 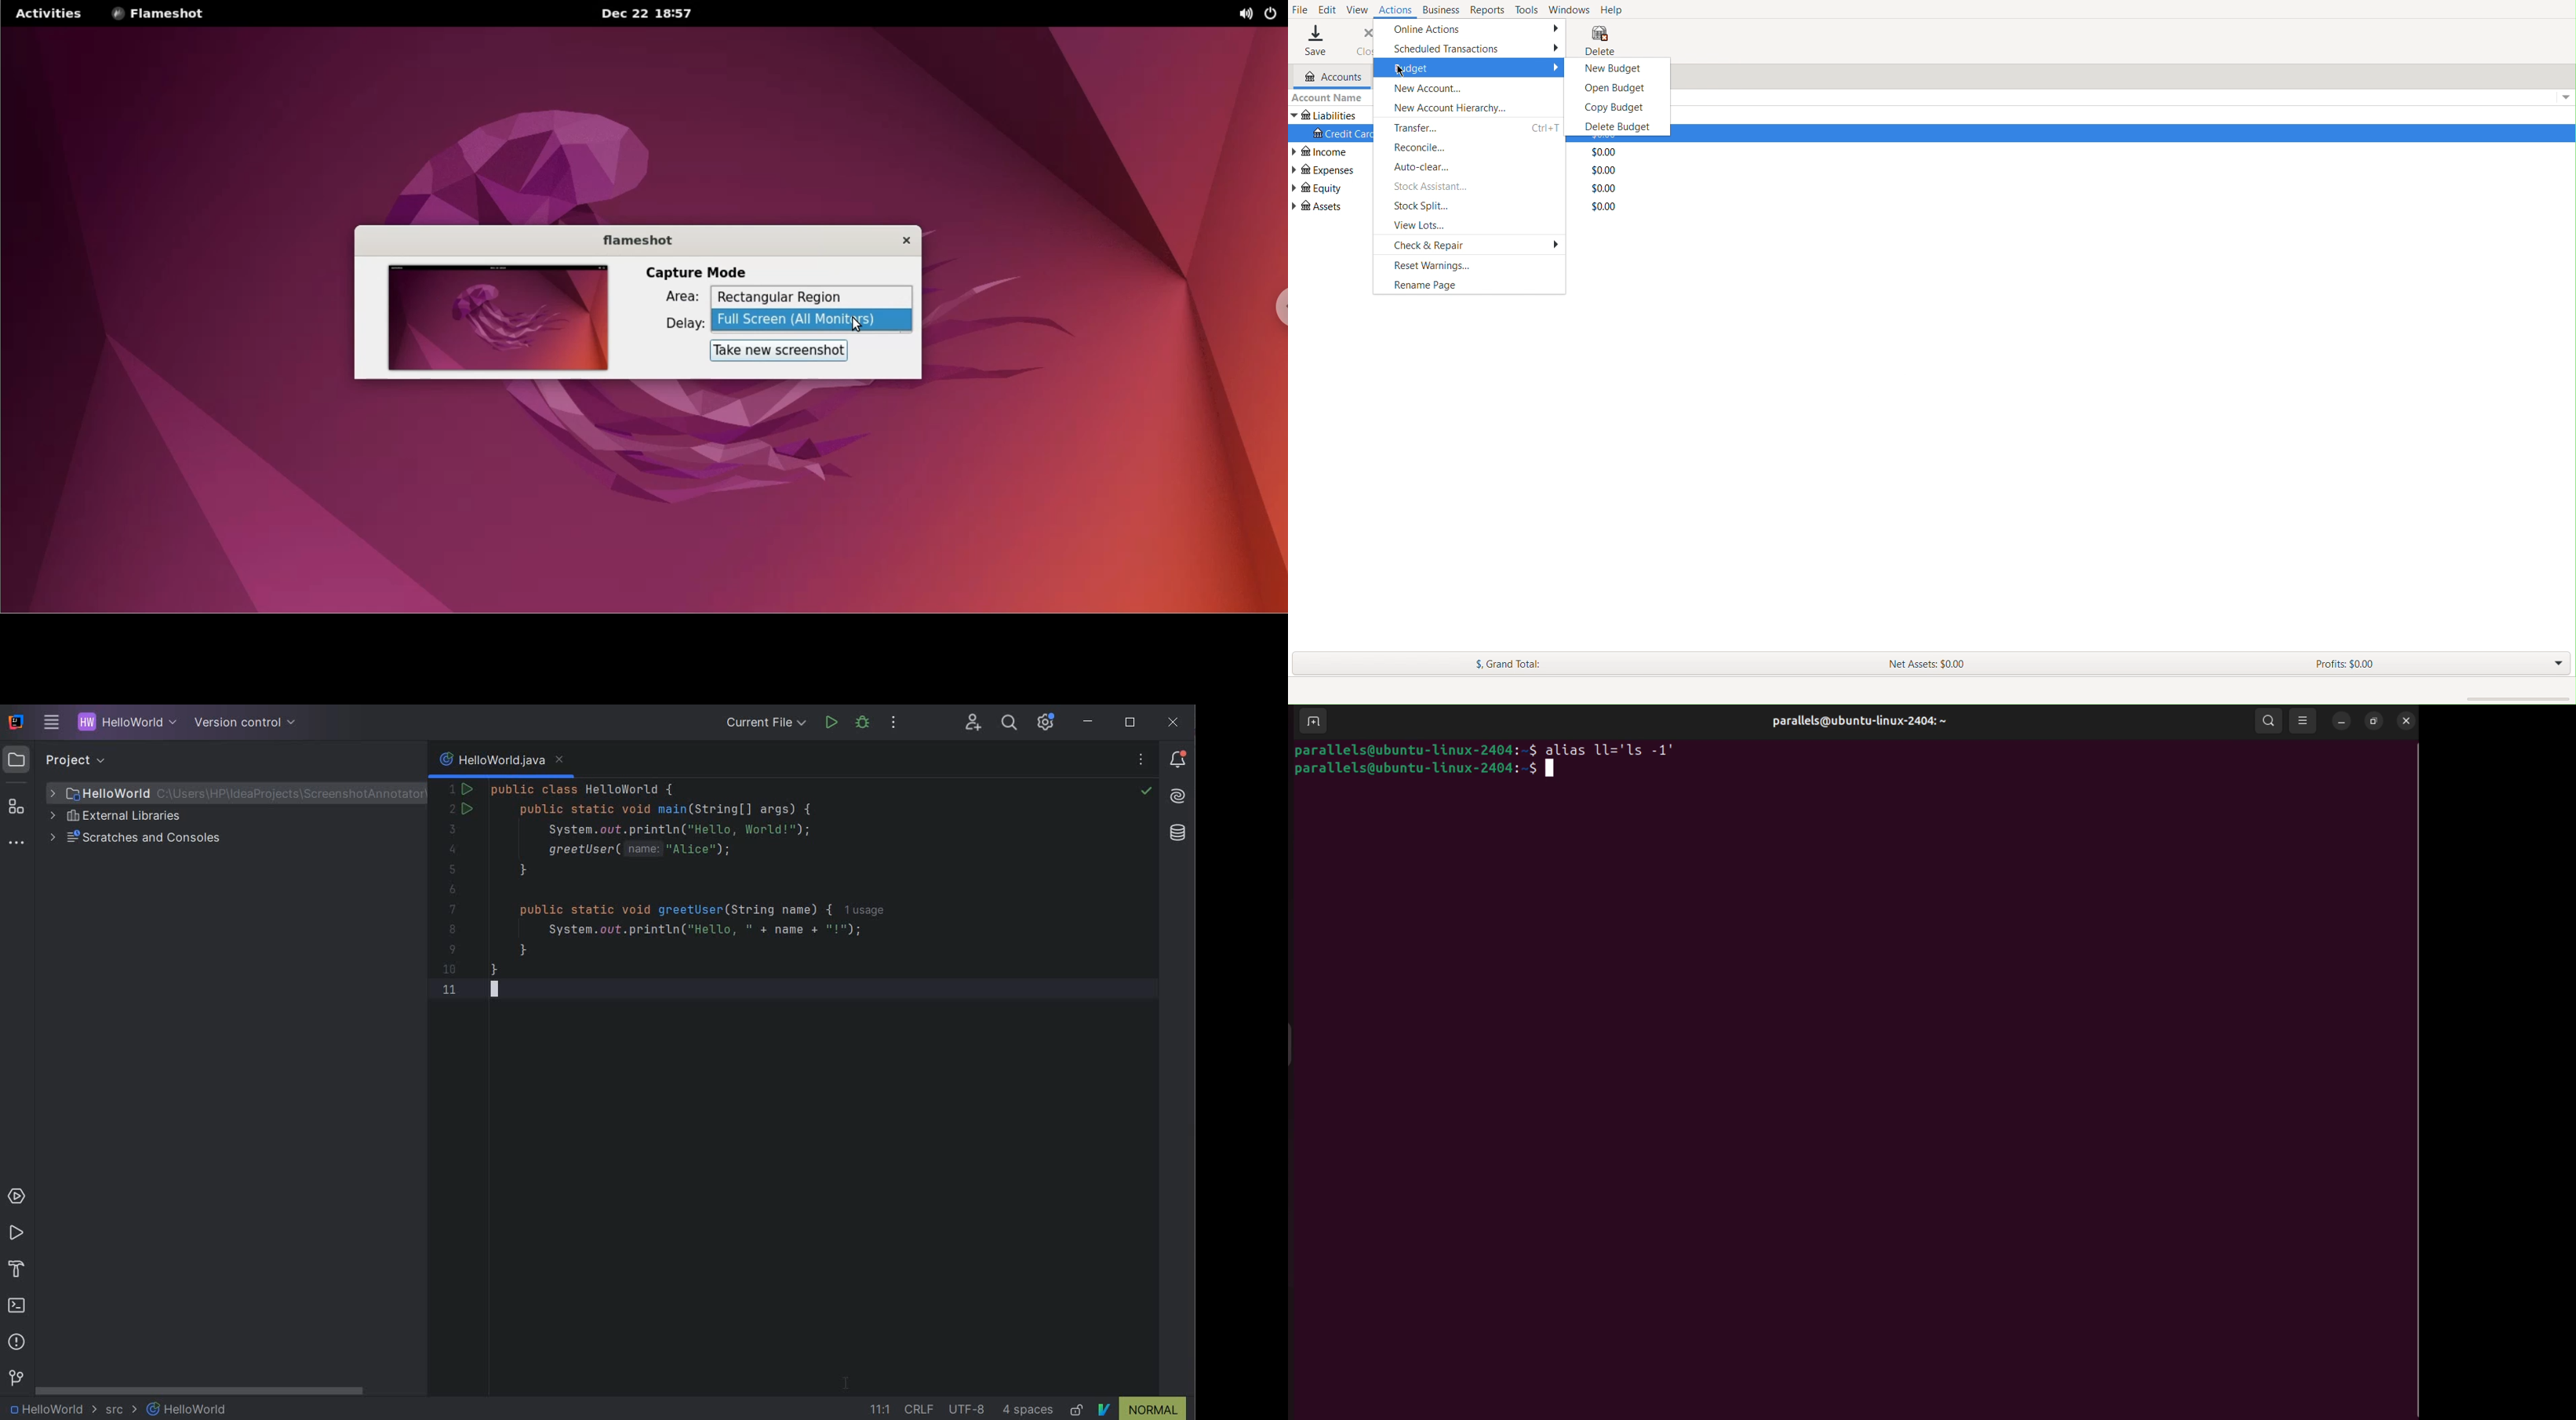 What do you see at coordinates (1312, 722) in the screenshot?
I see `add terminal` at bounding box center [1312, 722].